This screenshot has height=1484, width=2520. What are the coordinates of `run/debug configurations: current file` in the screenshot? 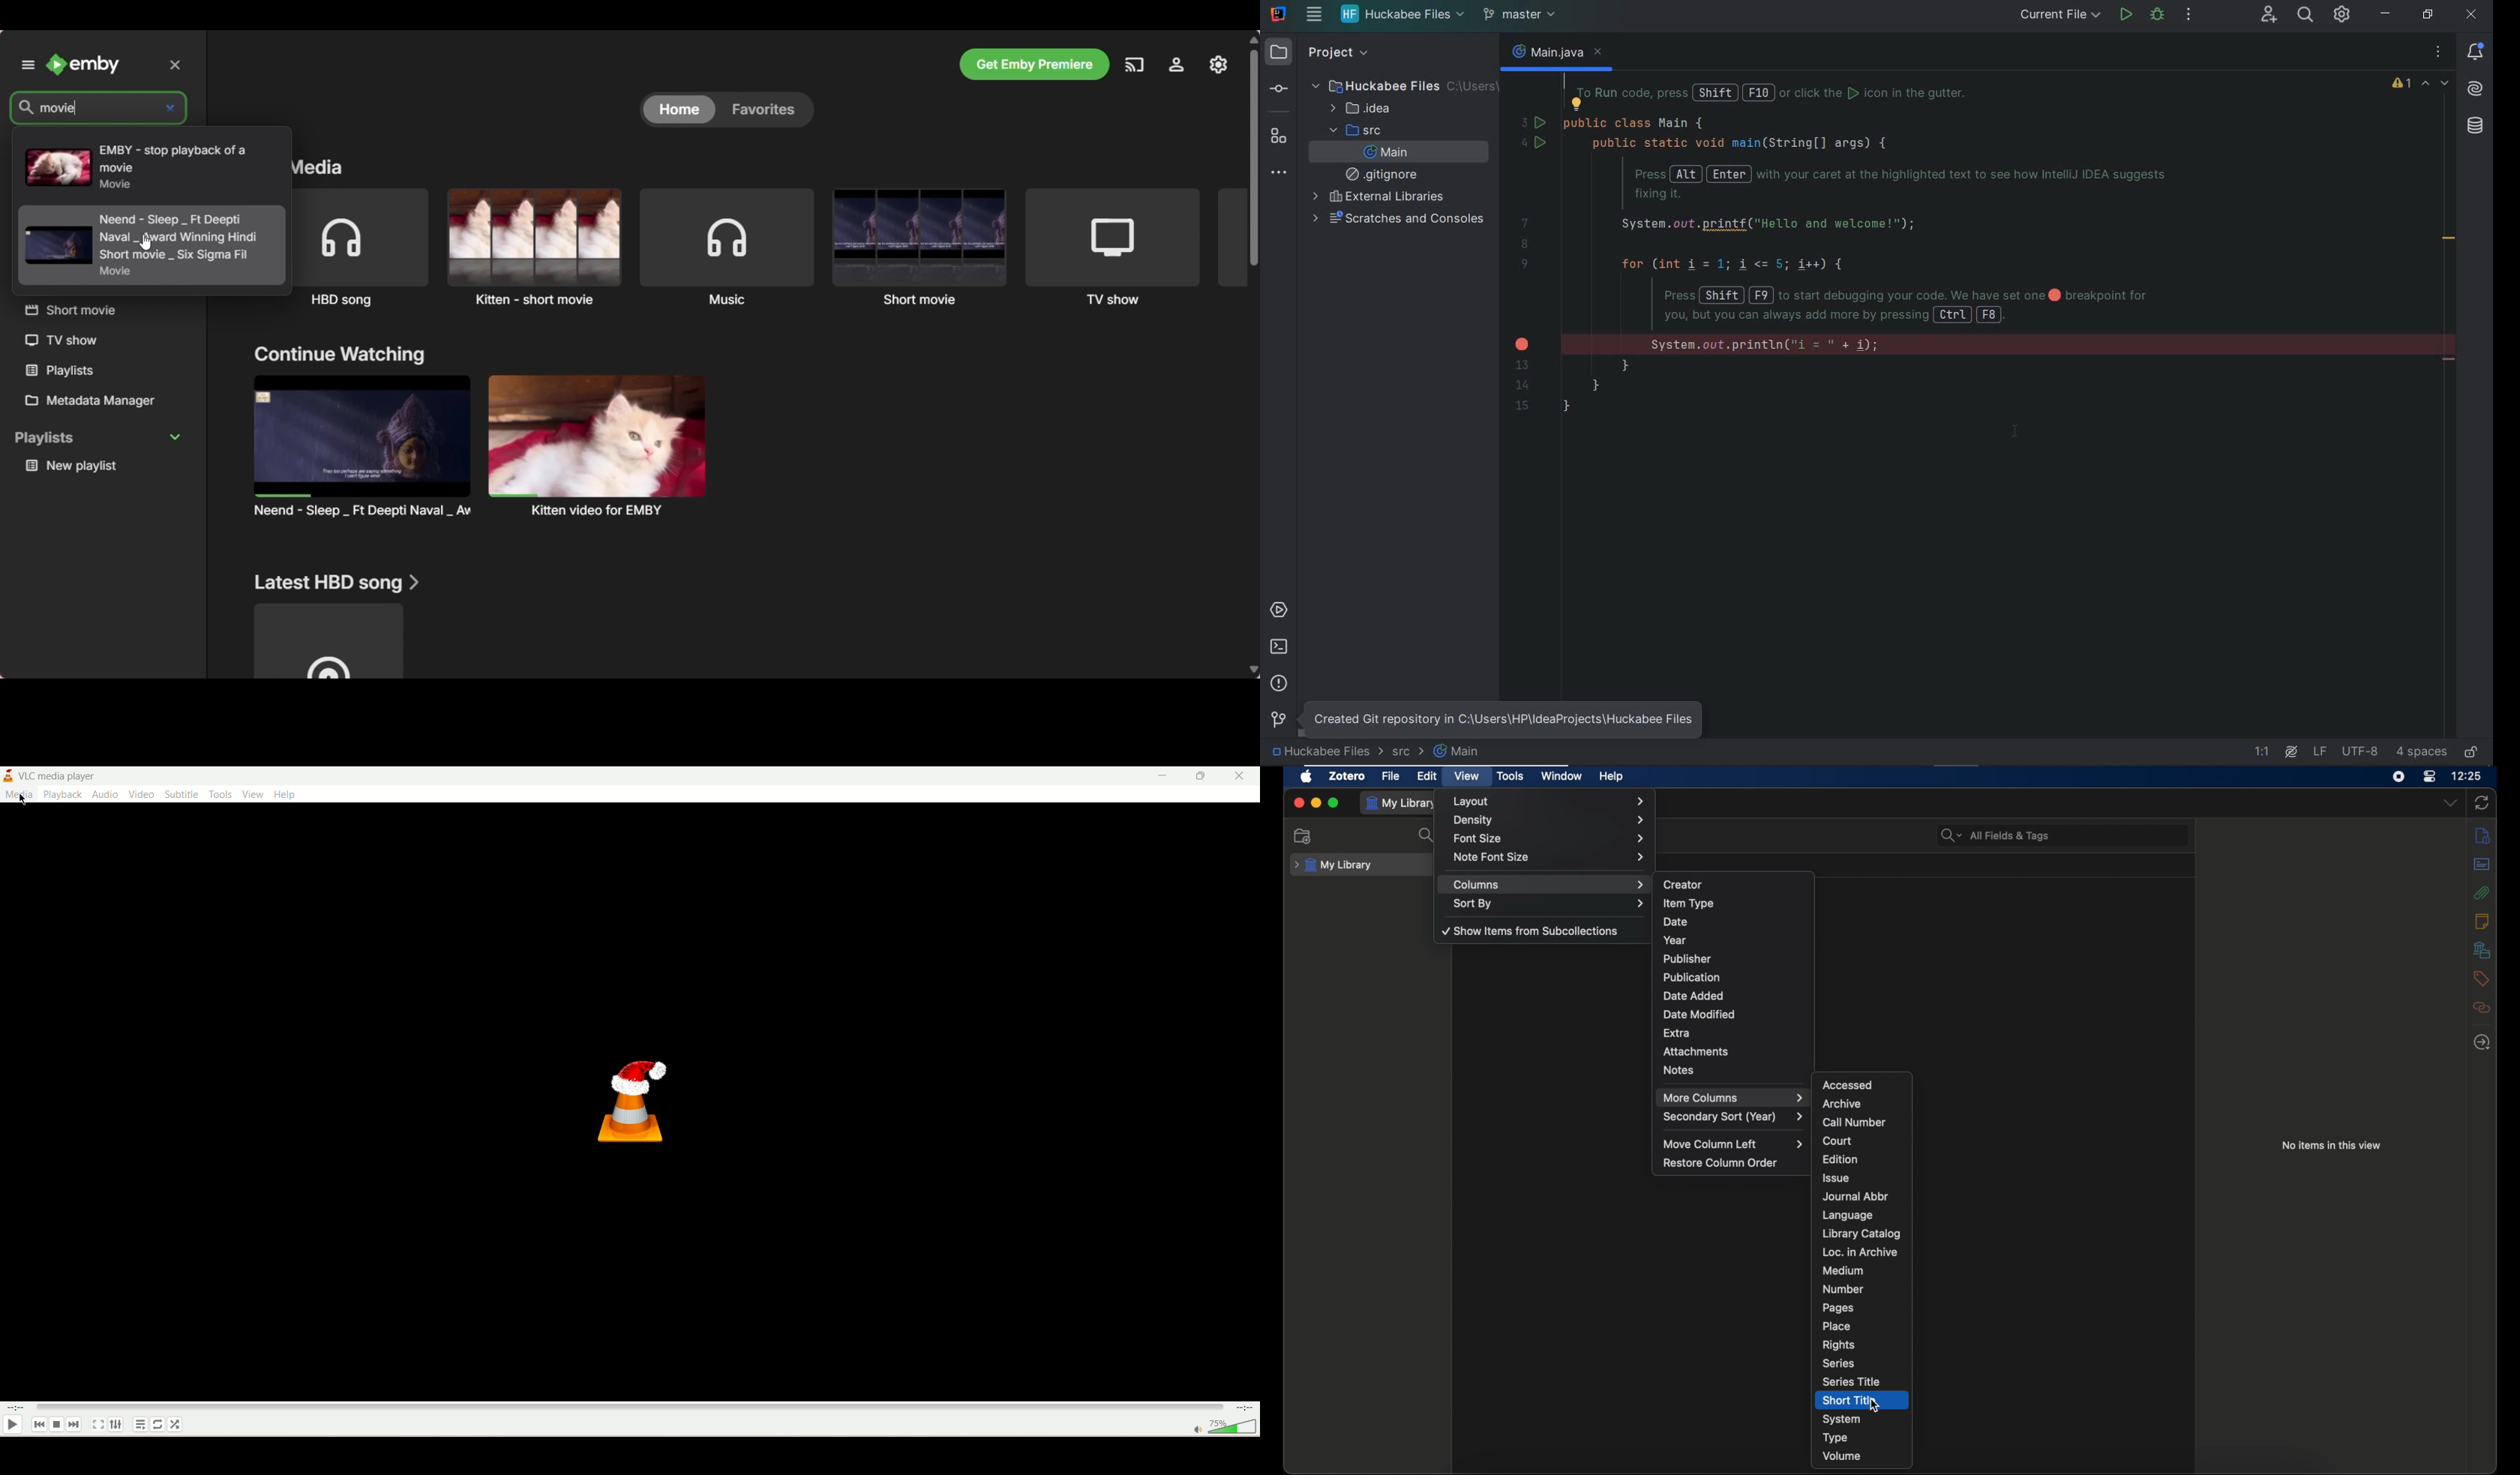 It's located at (2062, 16).